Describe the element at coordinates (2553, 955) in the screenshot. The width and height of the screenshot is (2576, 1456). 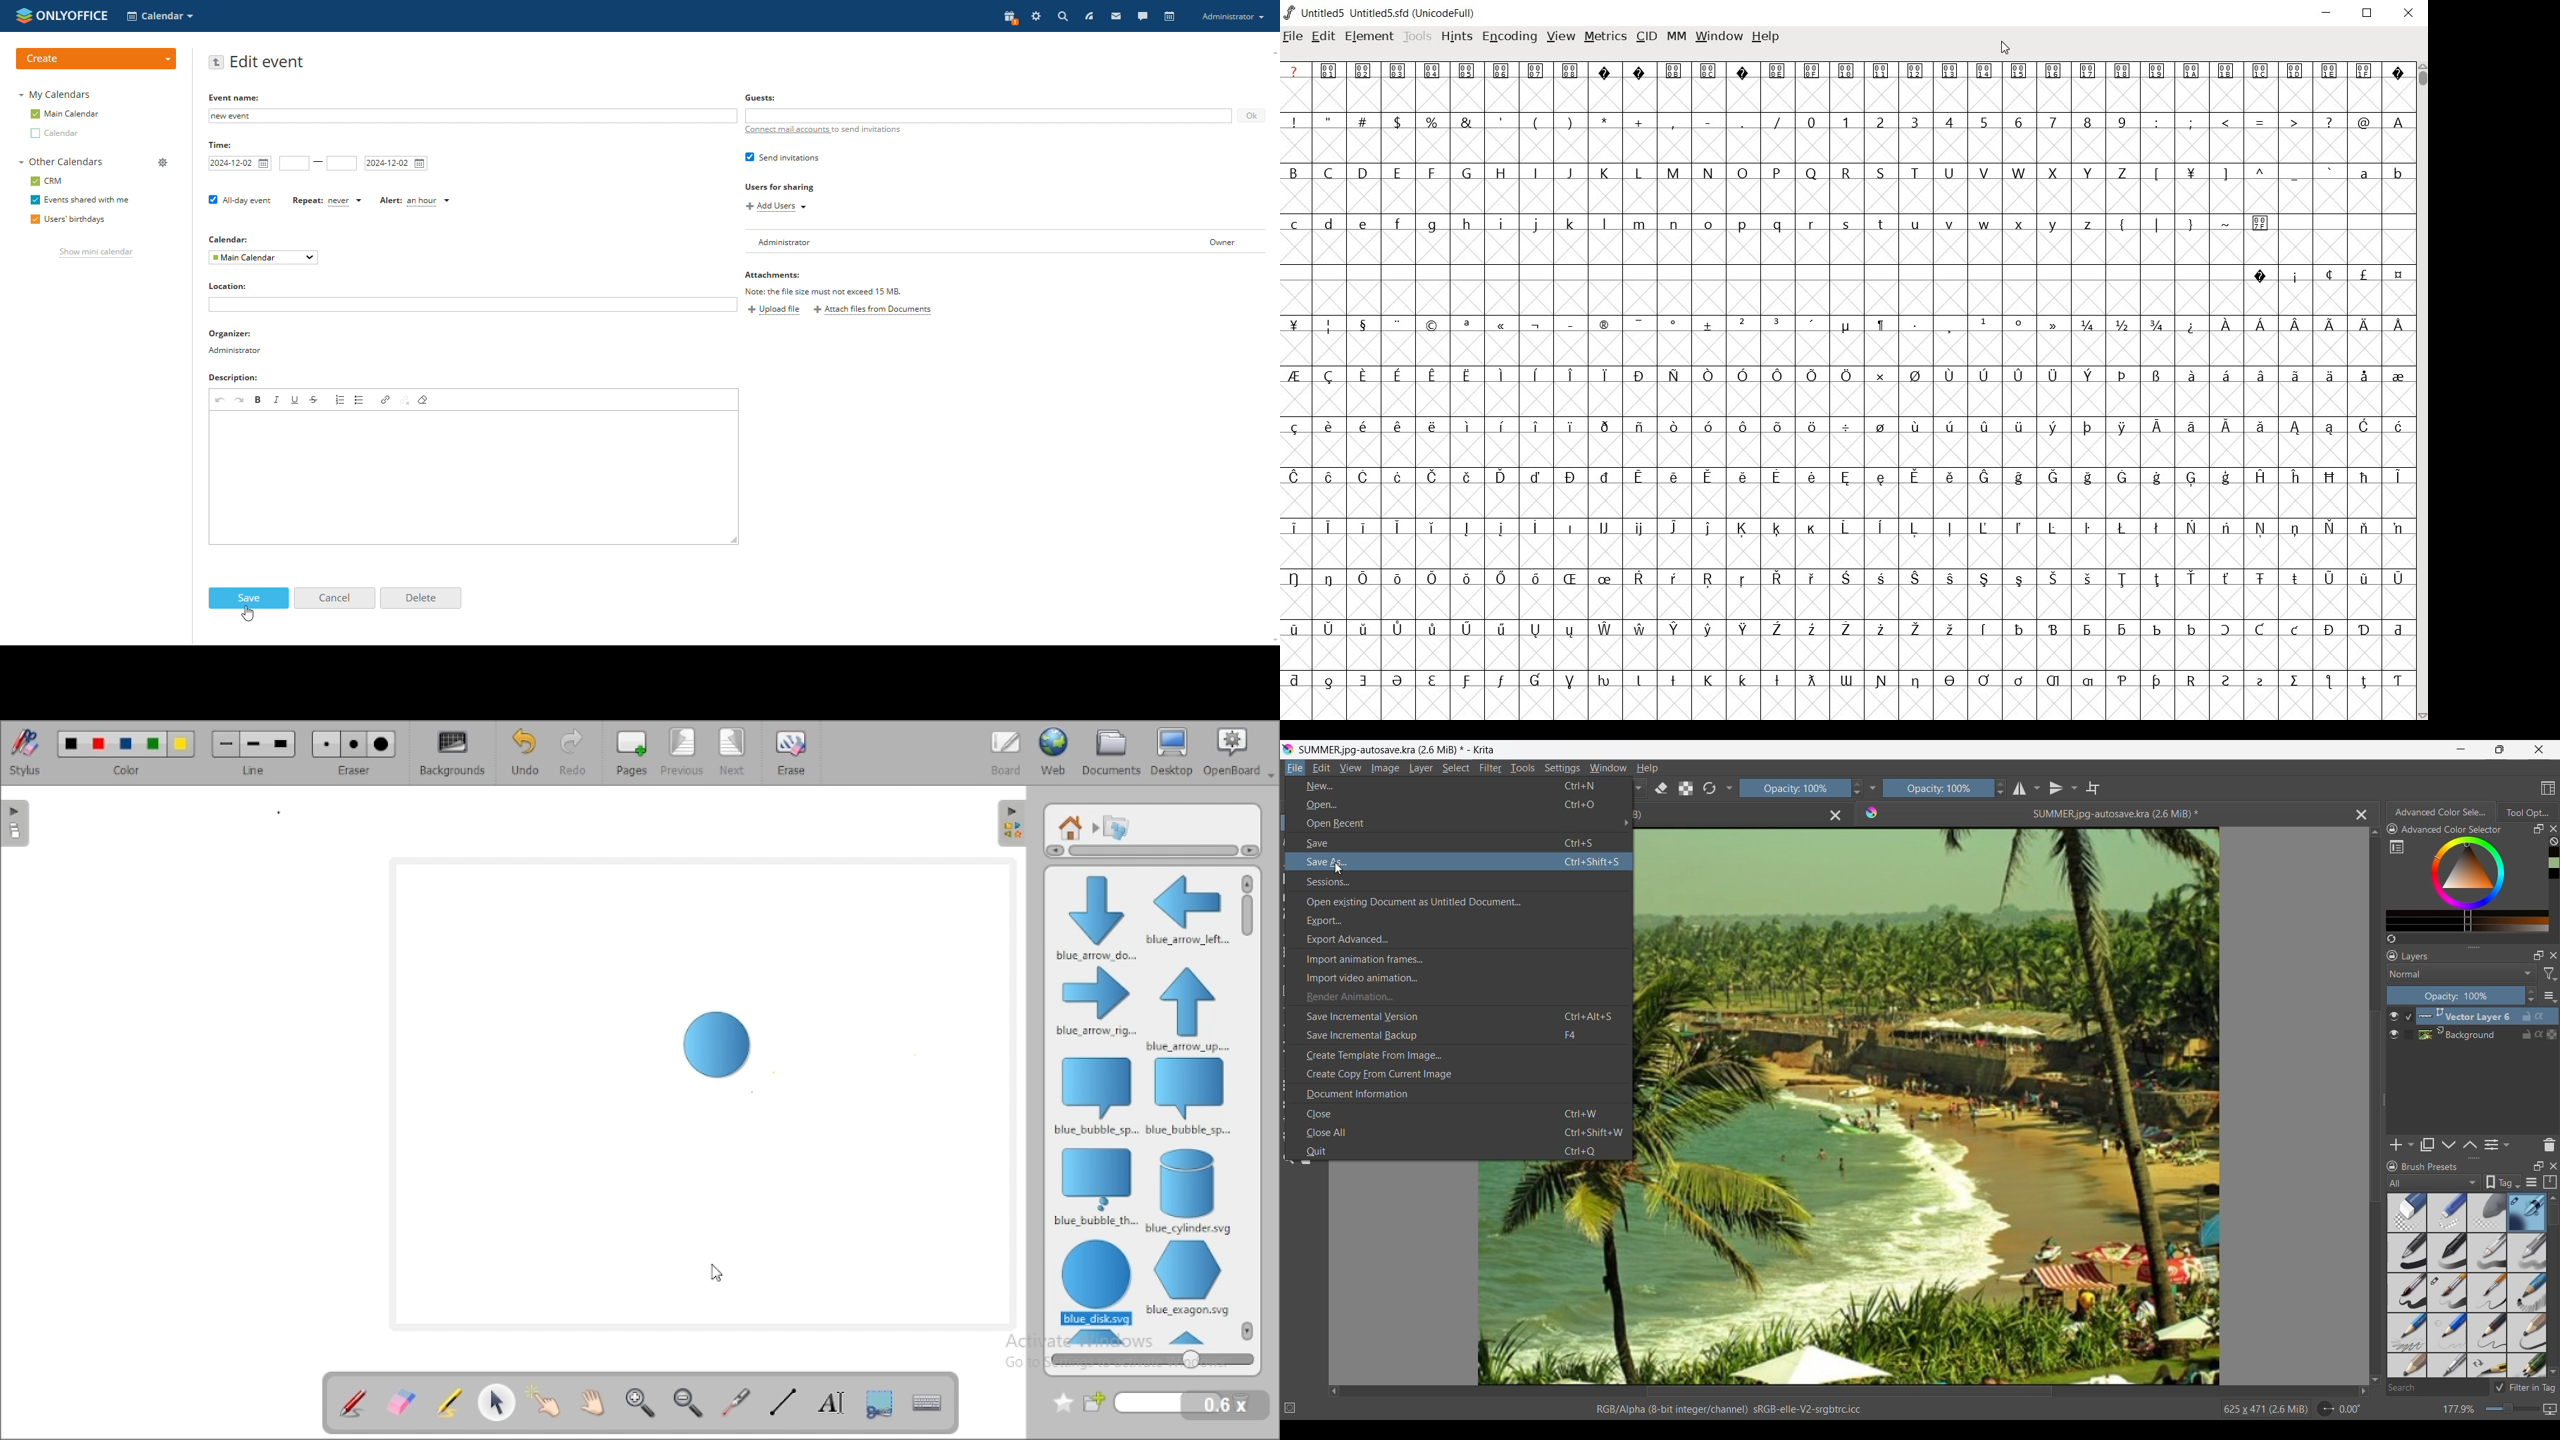
I see `Close Layers` at that location.